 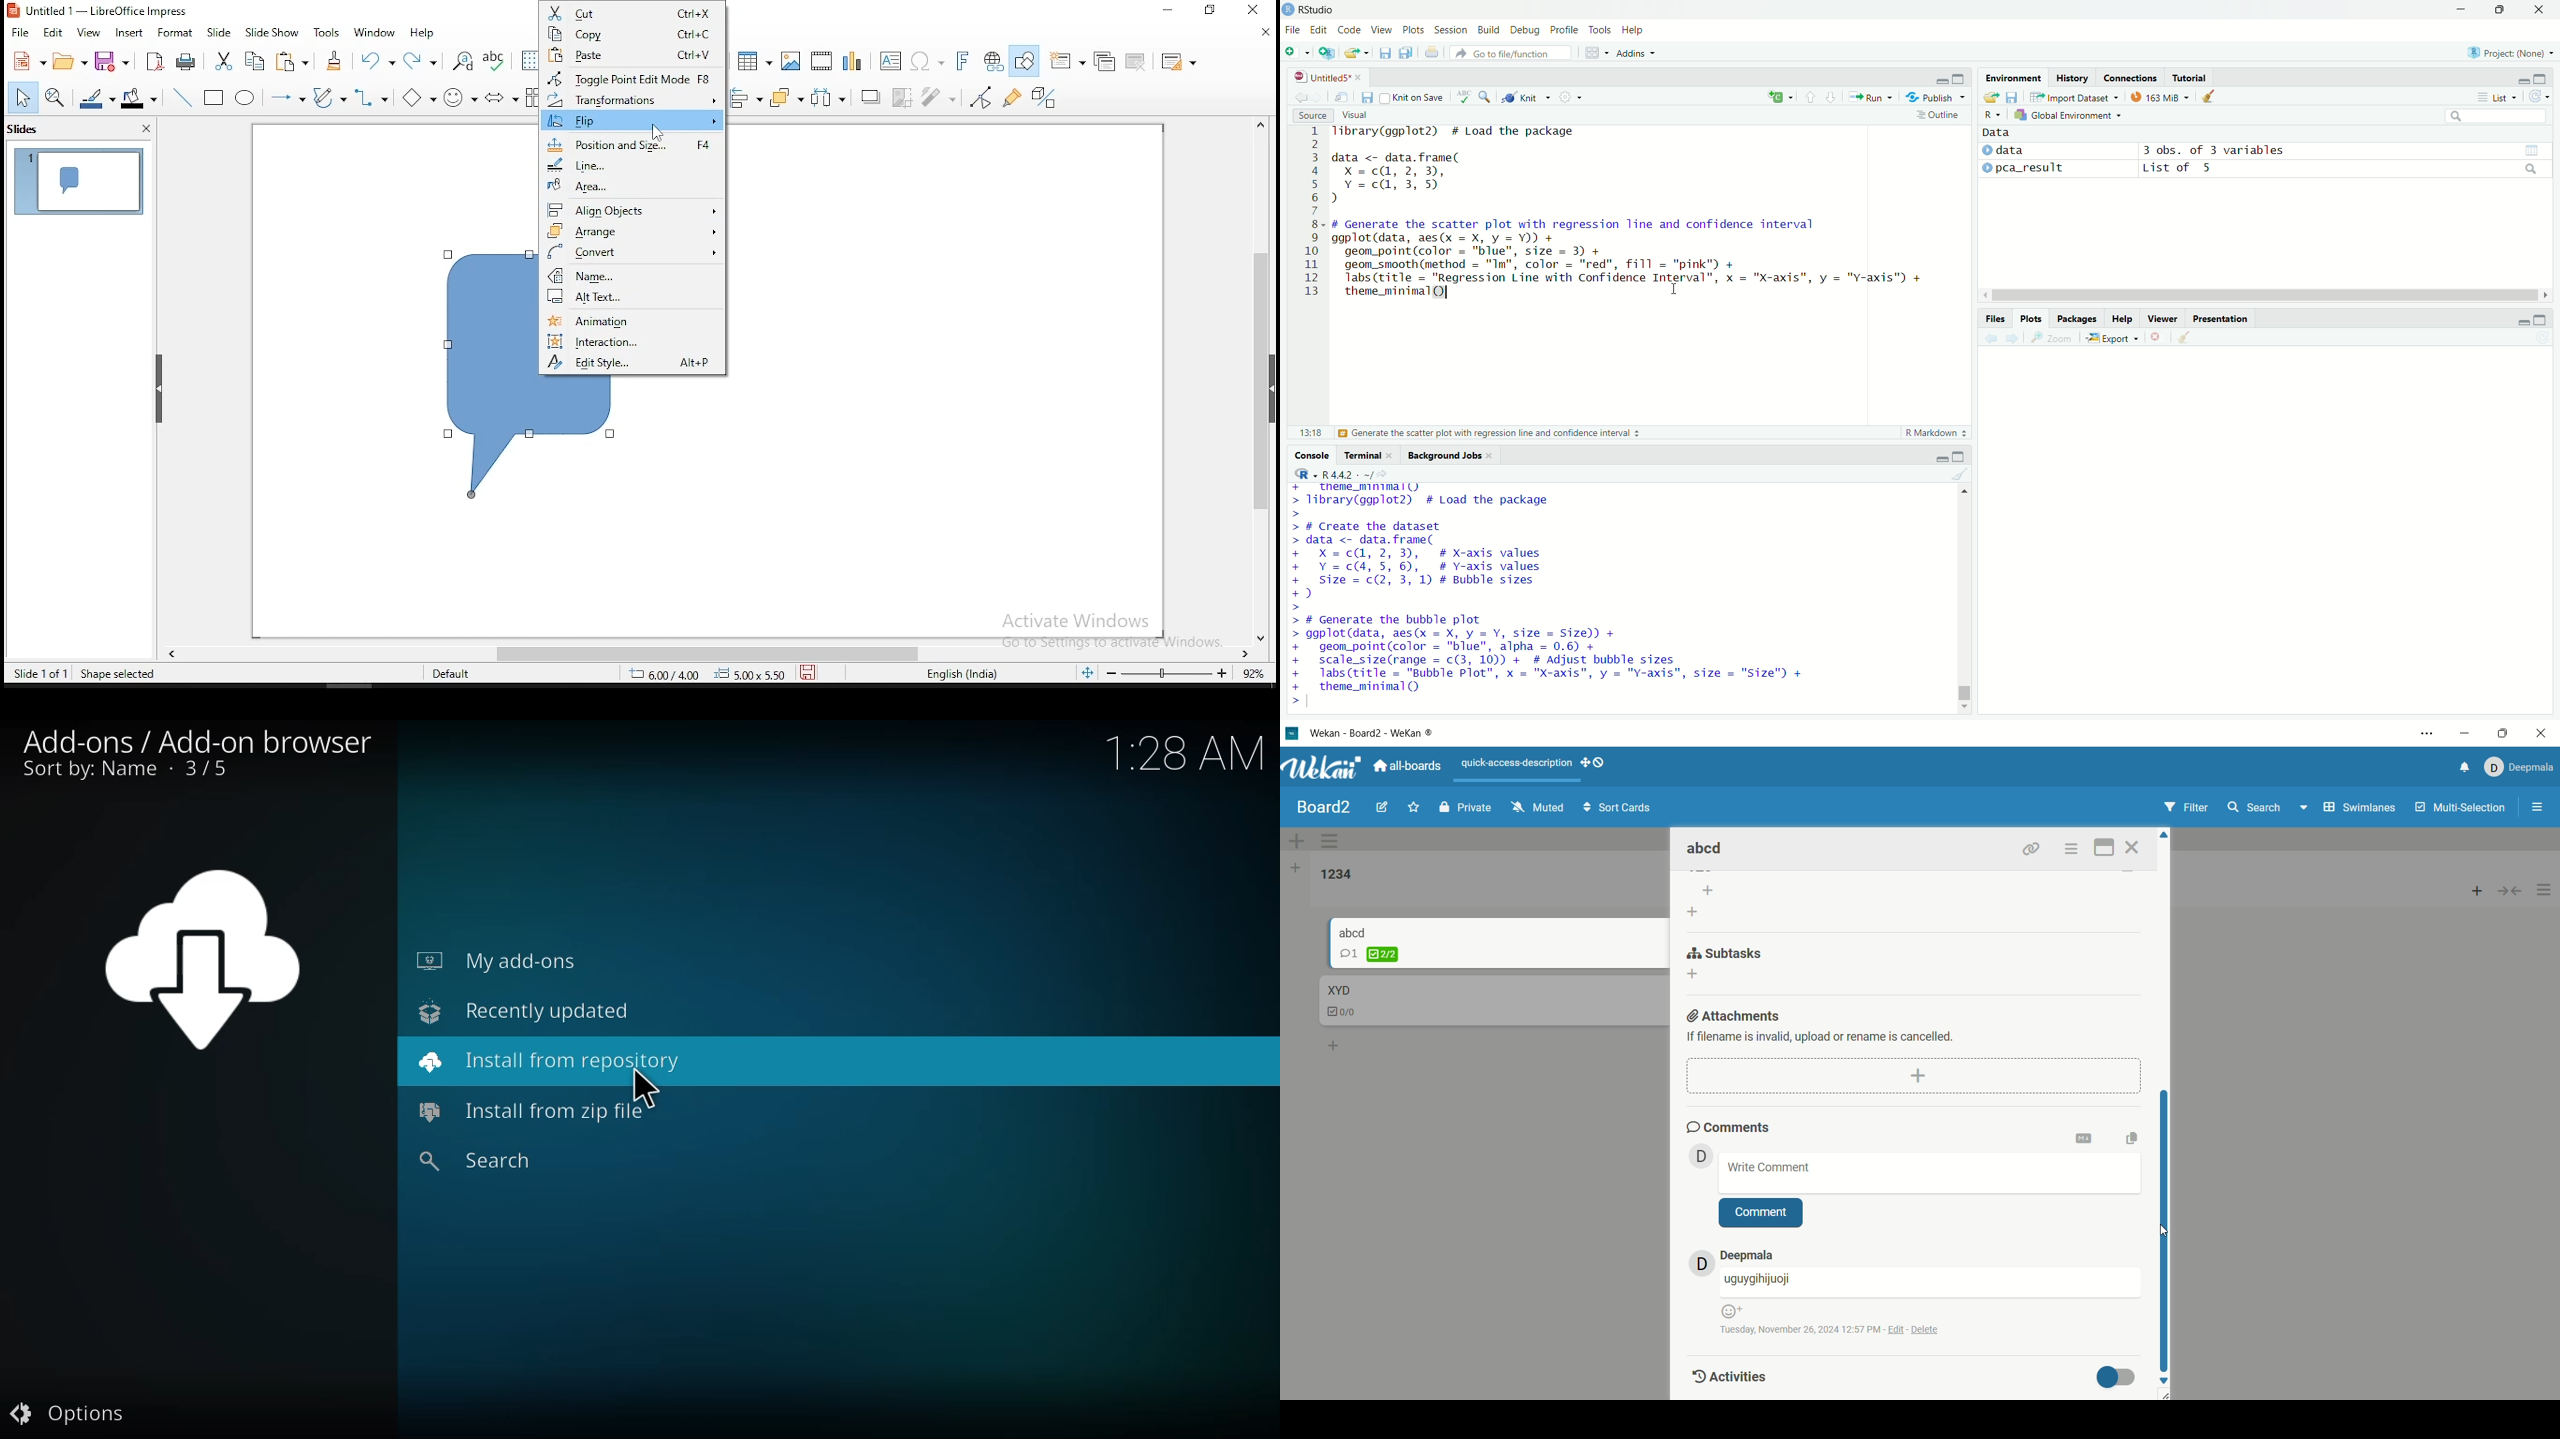 What do you see at coordinates (1087, 673) in the screenshot?
I see `fit slide to current window` at bounding box center [1087, 673].